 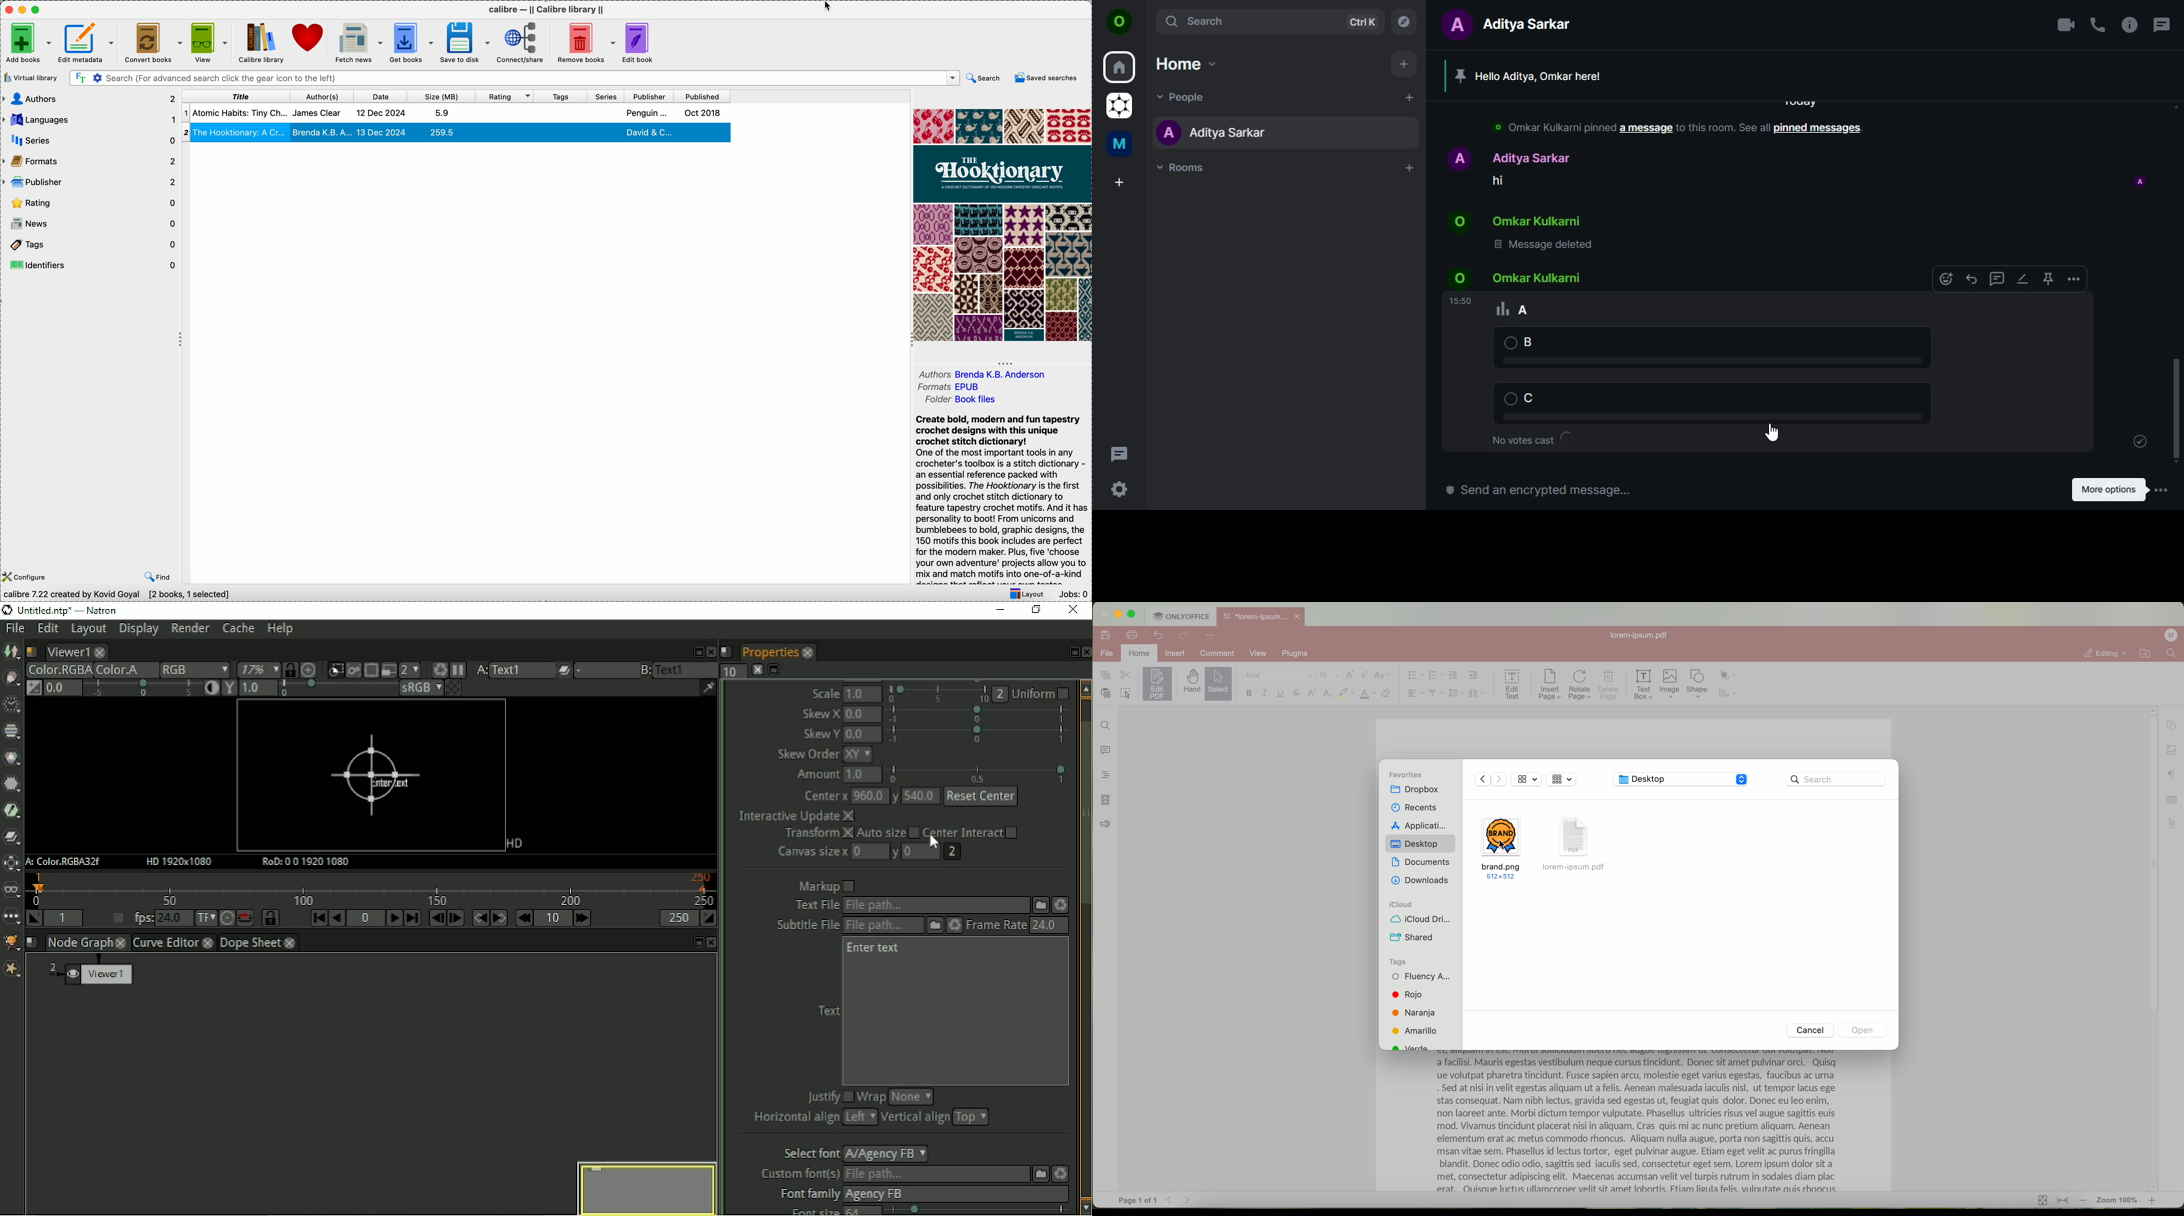 What do you see at coordinates (1382, 675) in the screenshot?
I see `change case` at bounding box center [1382, 675].